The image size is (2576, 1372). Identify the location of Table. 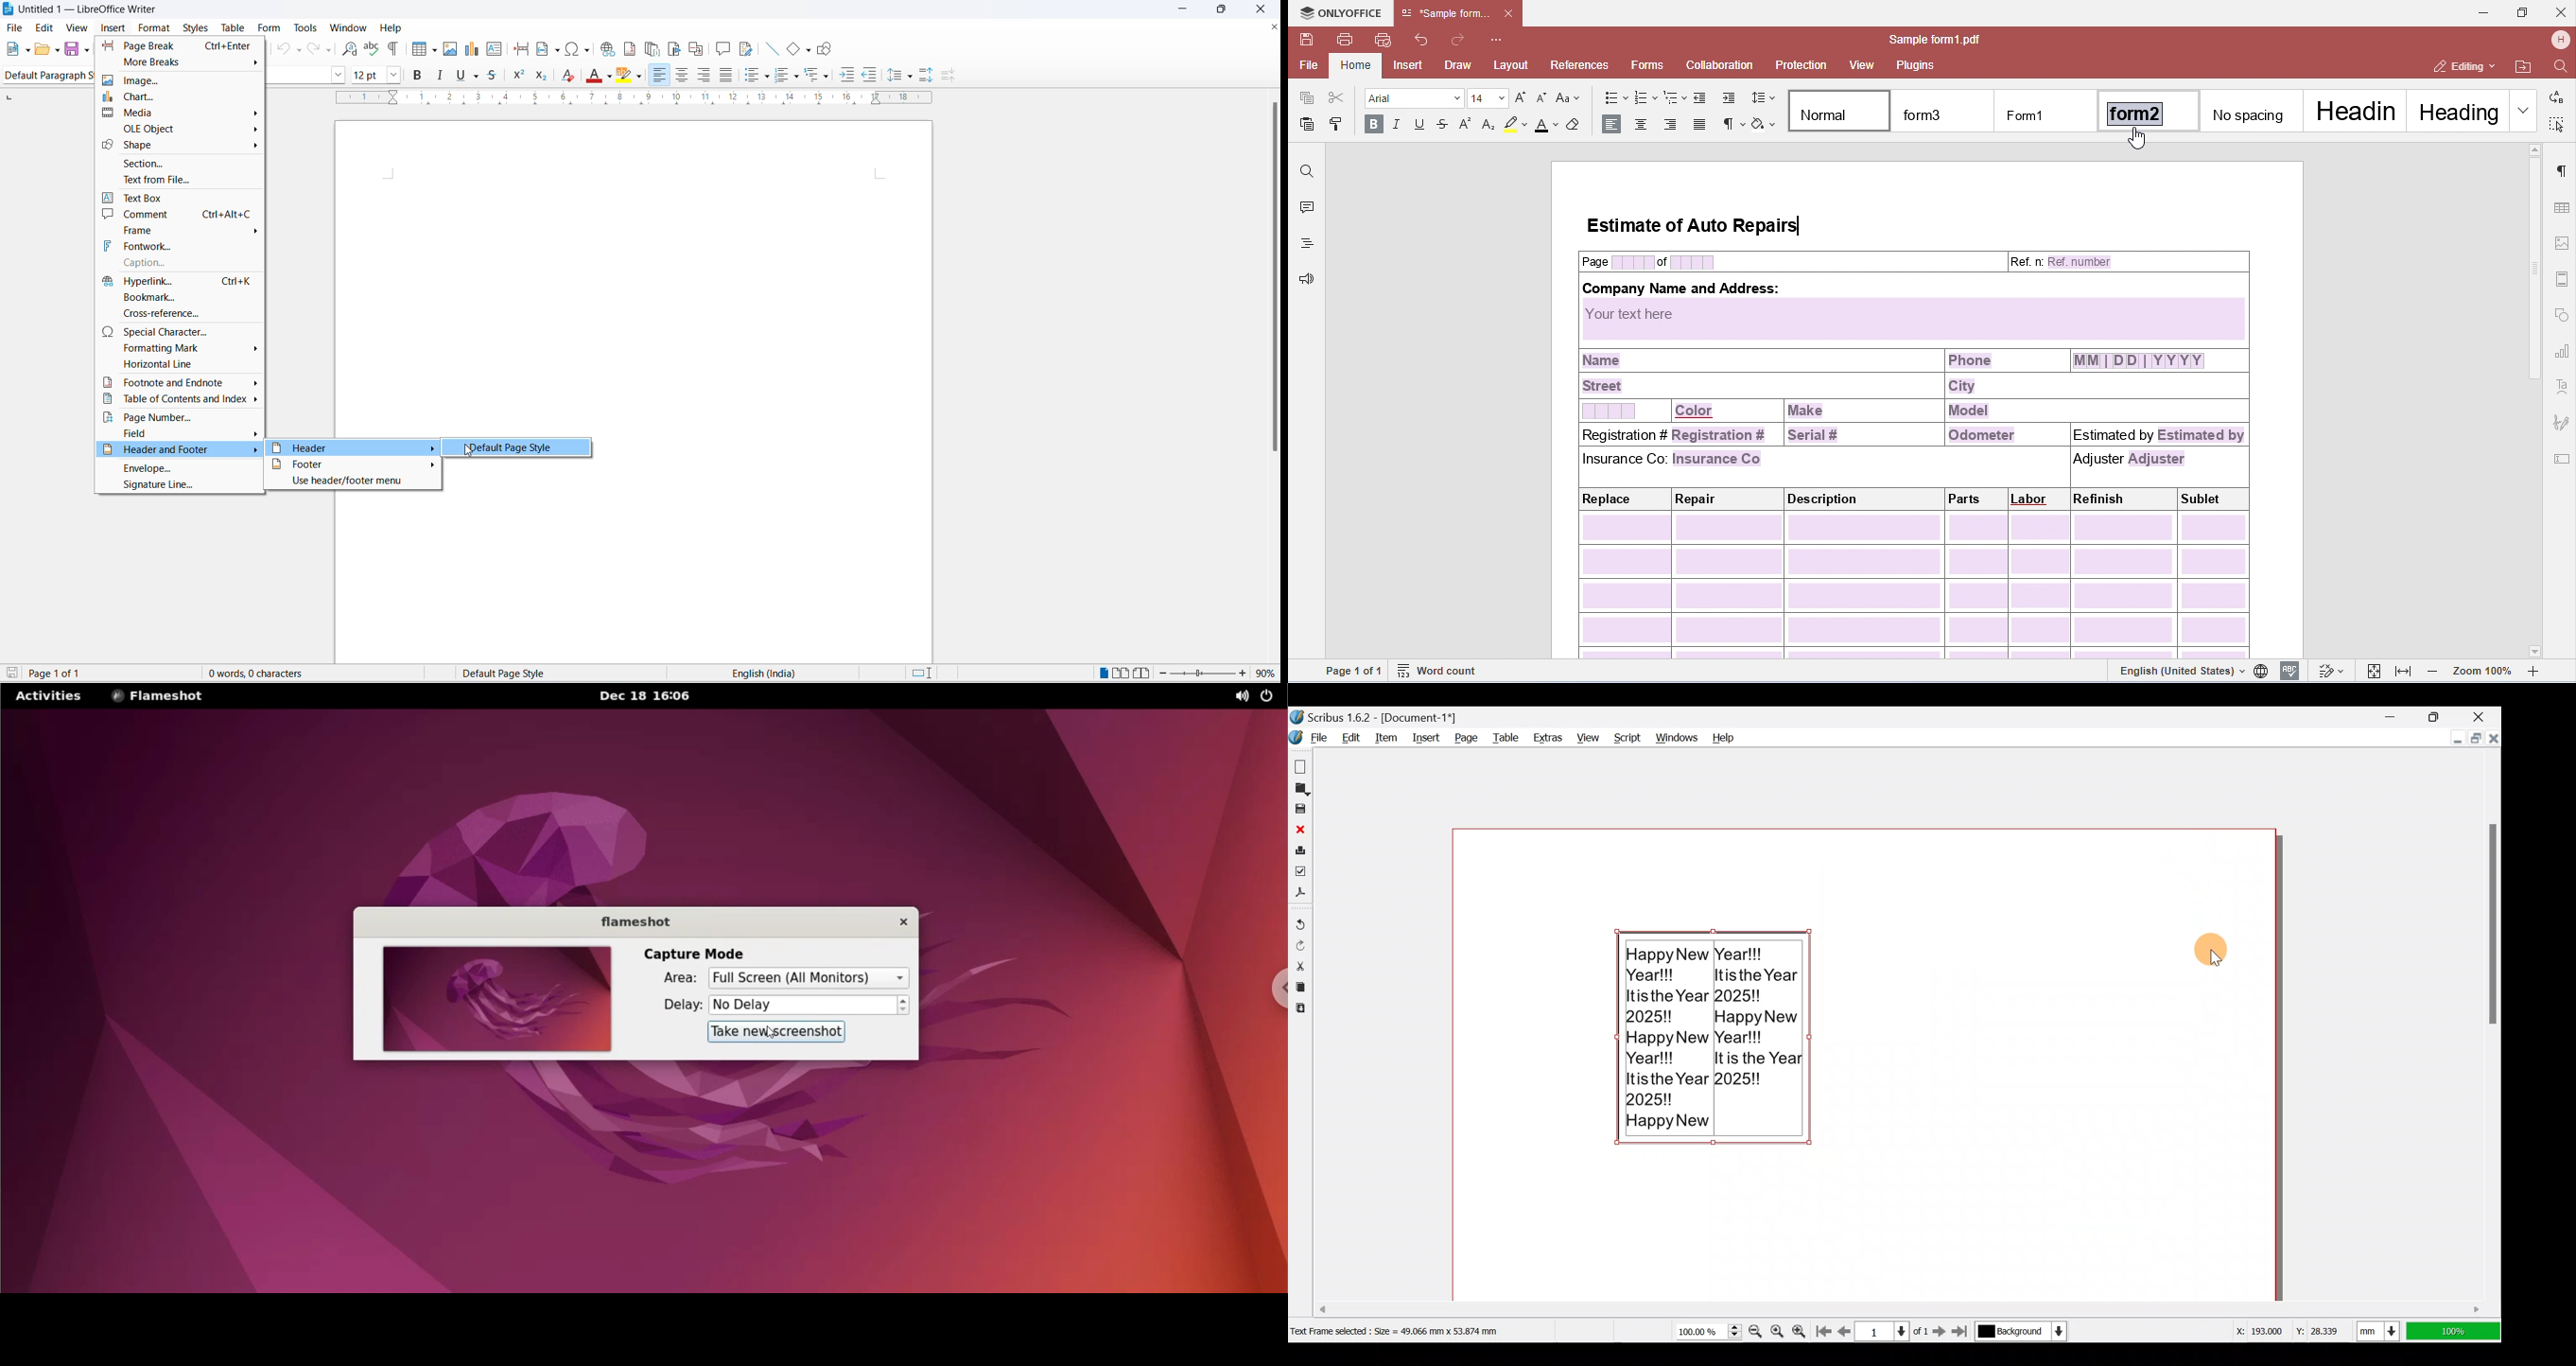
(1509, 736).